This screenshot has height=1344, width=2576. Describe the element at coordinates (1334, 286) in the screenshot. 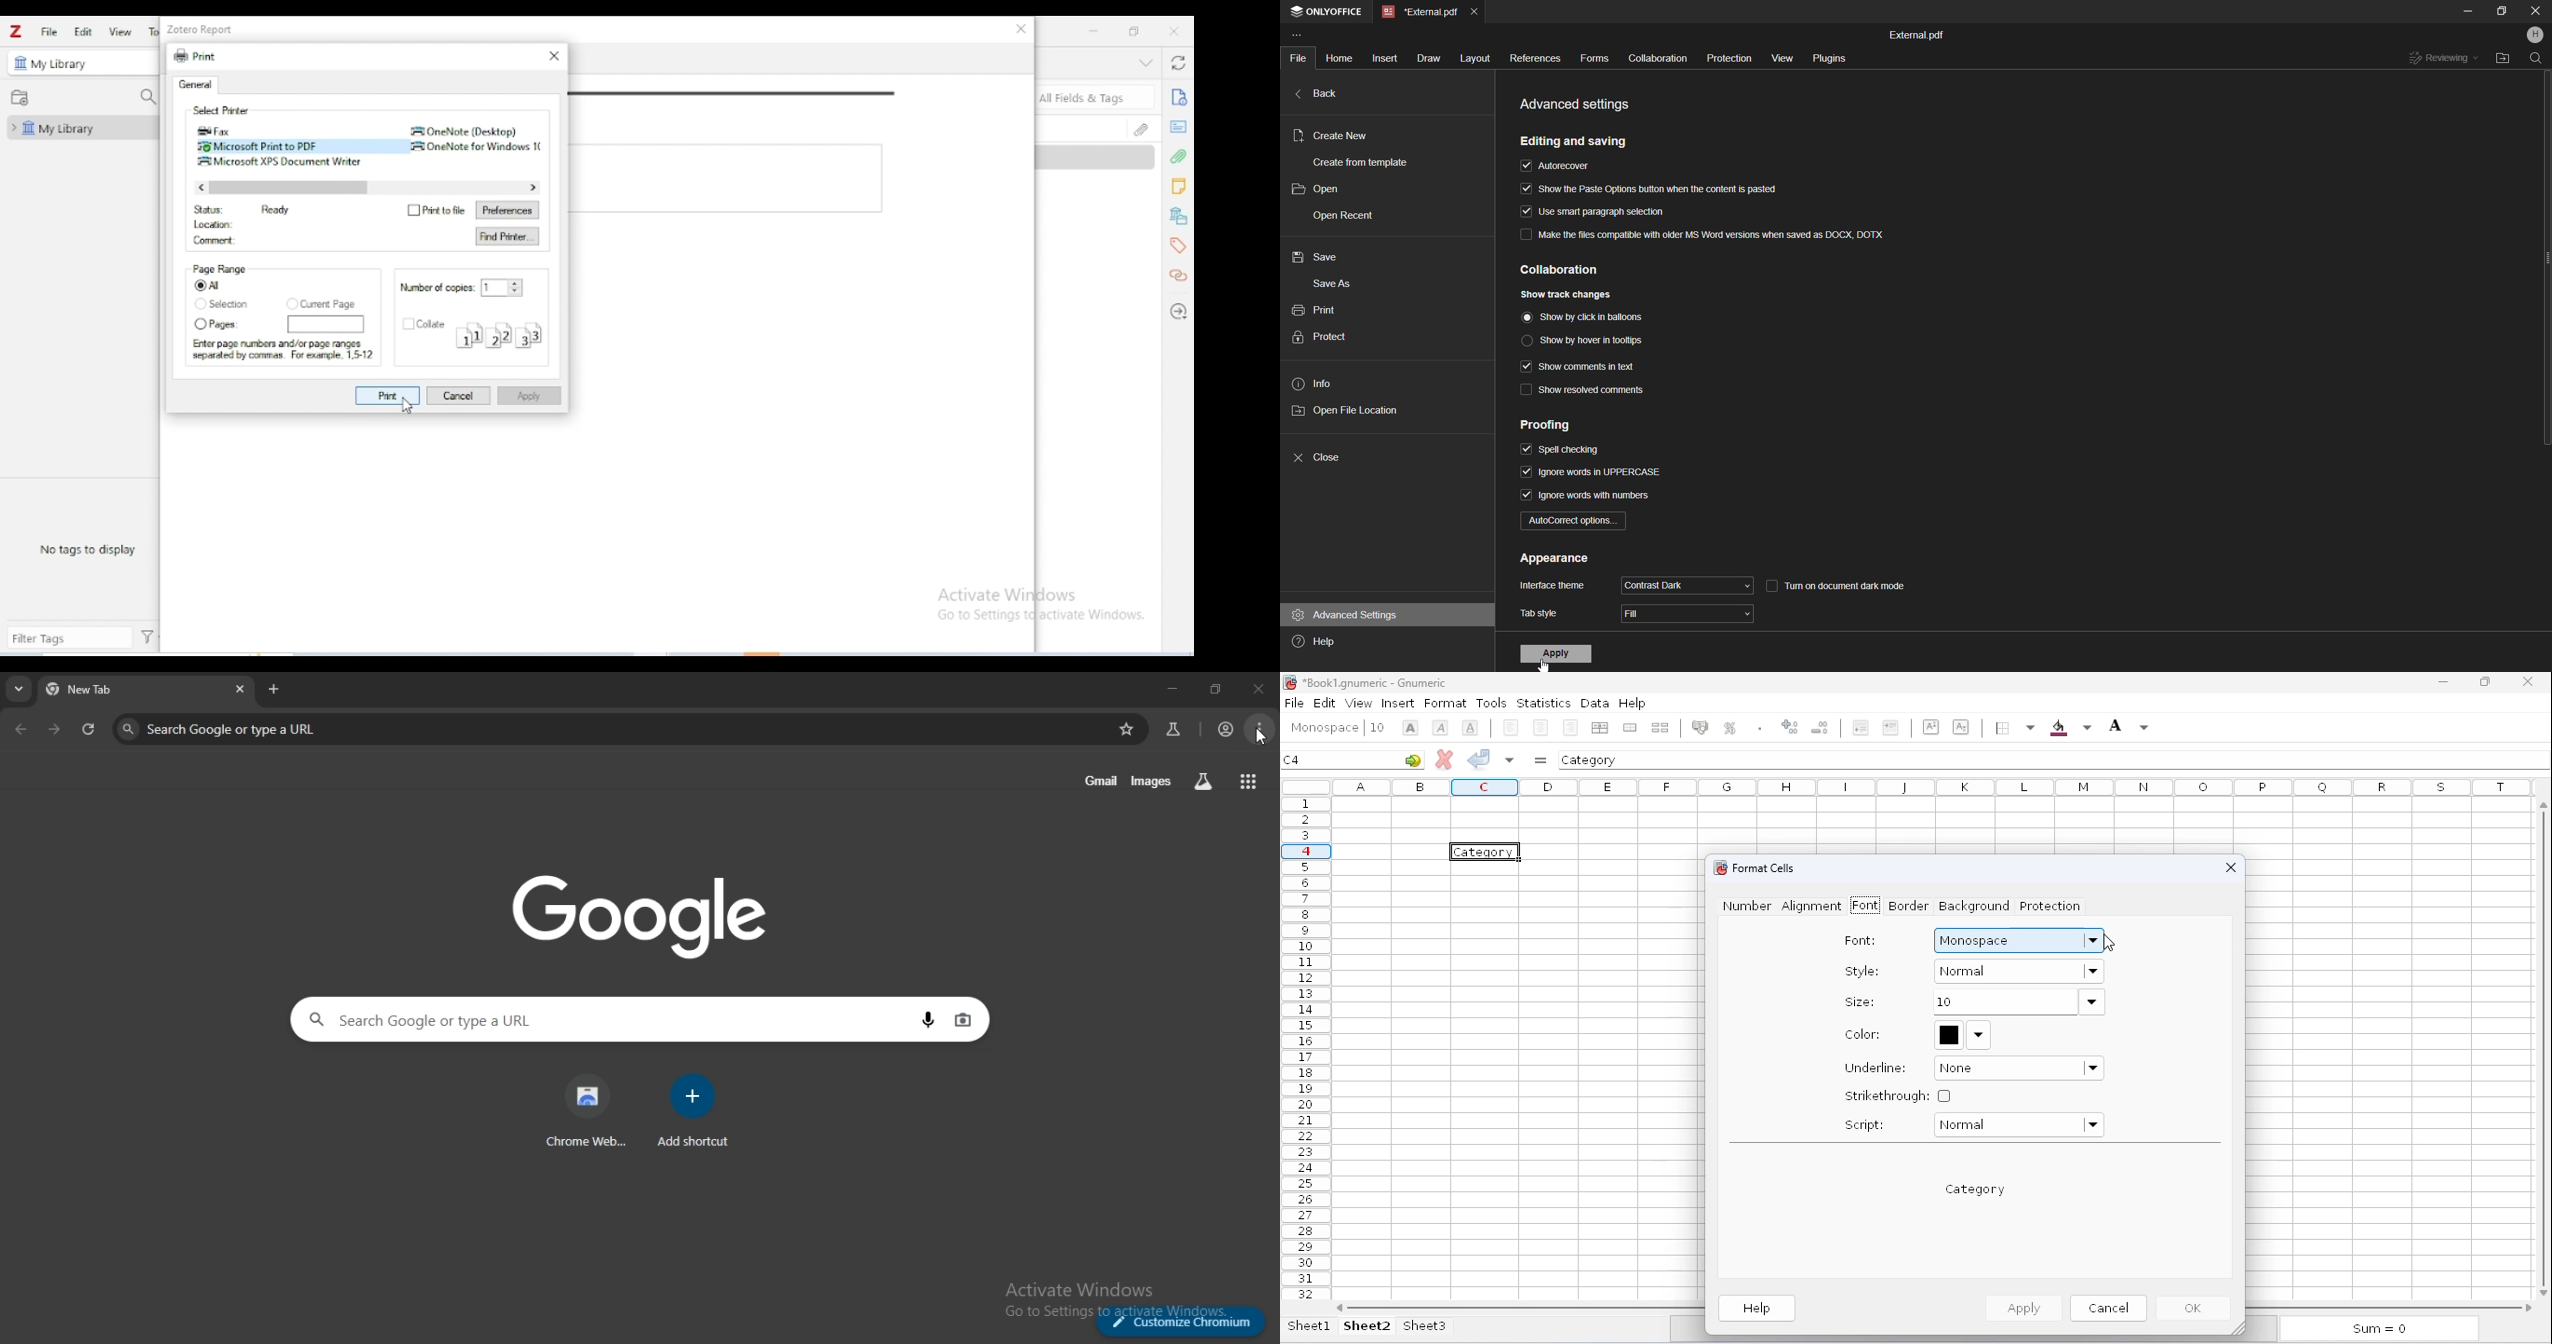

I see `save as` at that location.